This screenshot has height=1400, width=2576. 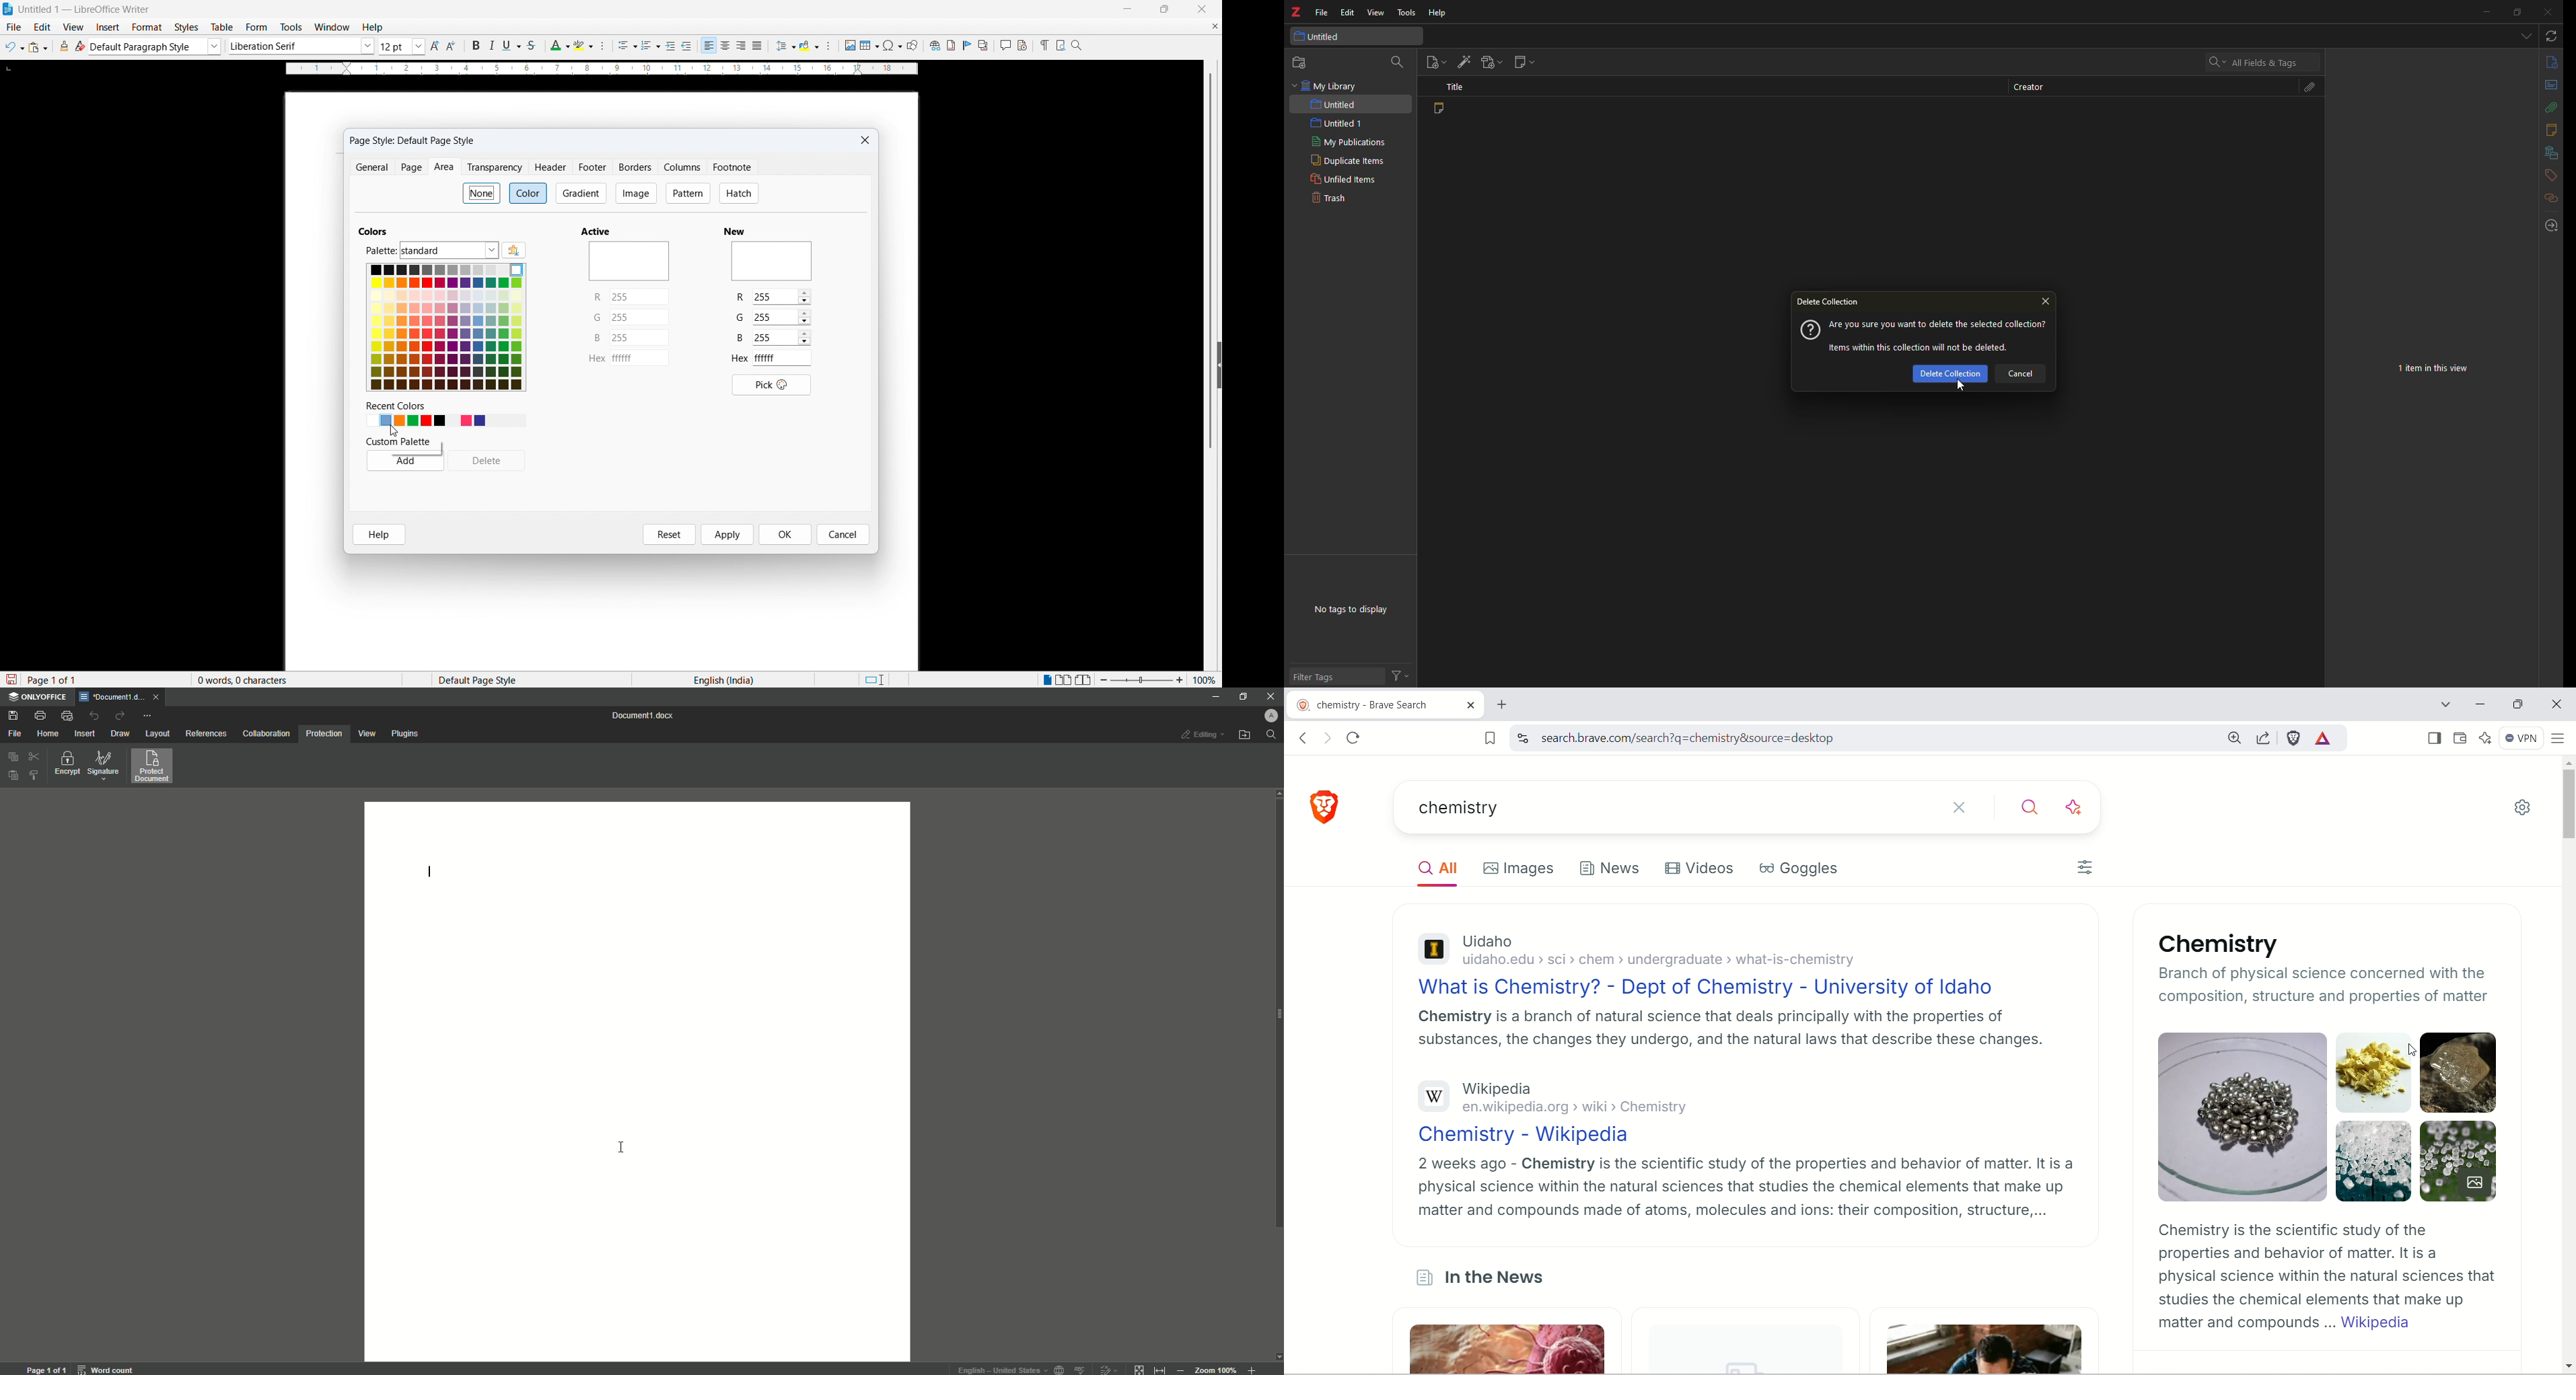 I want to click on pattern , so click(x=689, y=194).